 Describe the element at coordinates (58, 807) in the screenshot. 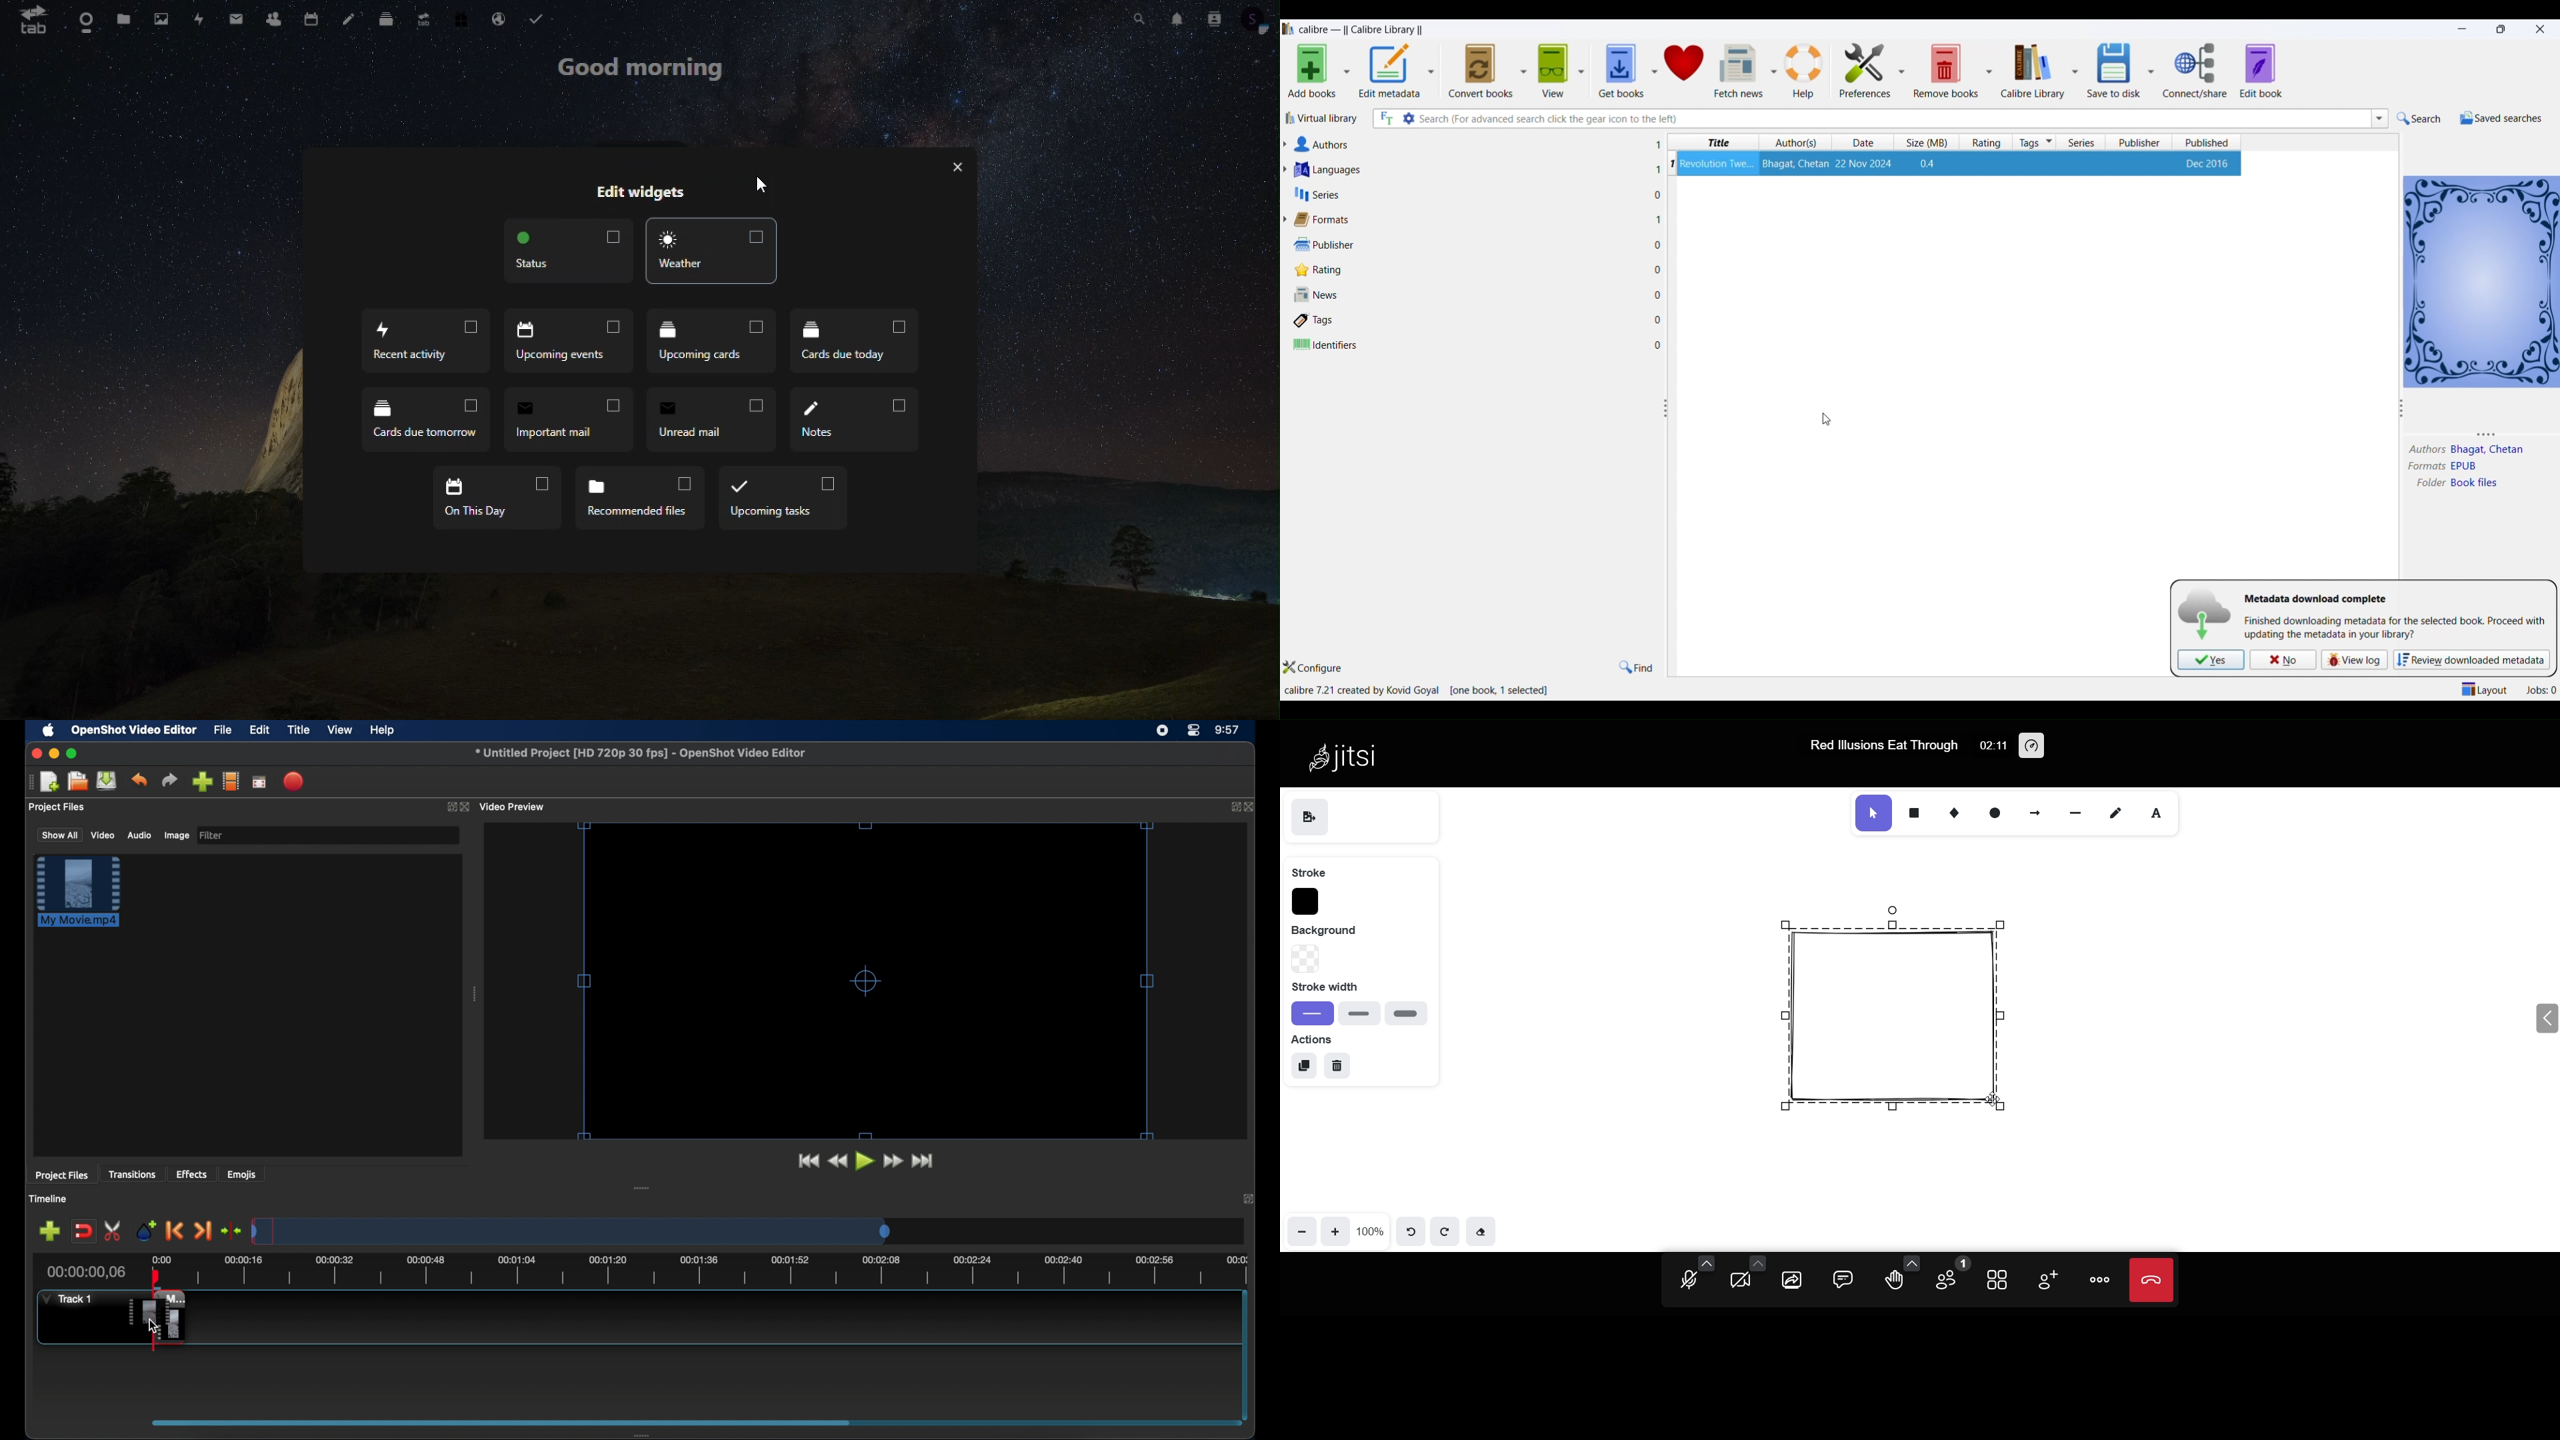

I see `project files` at that location.